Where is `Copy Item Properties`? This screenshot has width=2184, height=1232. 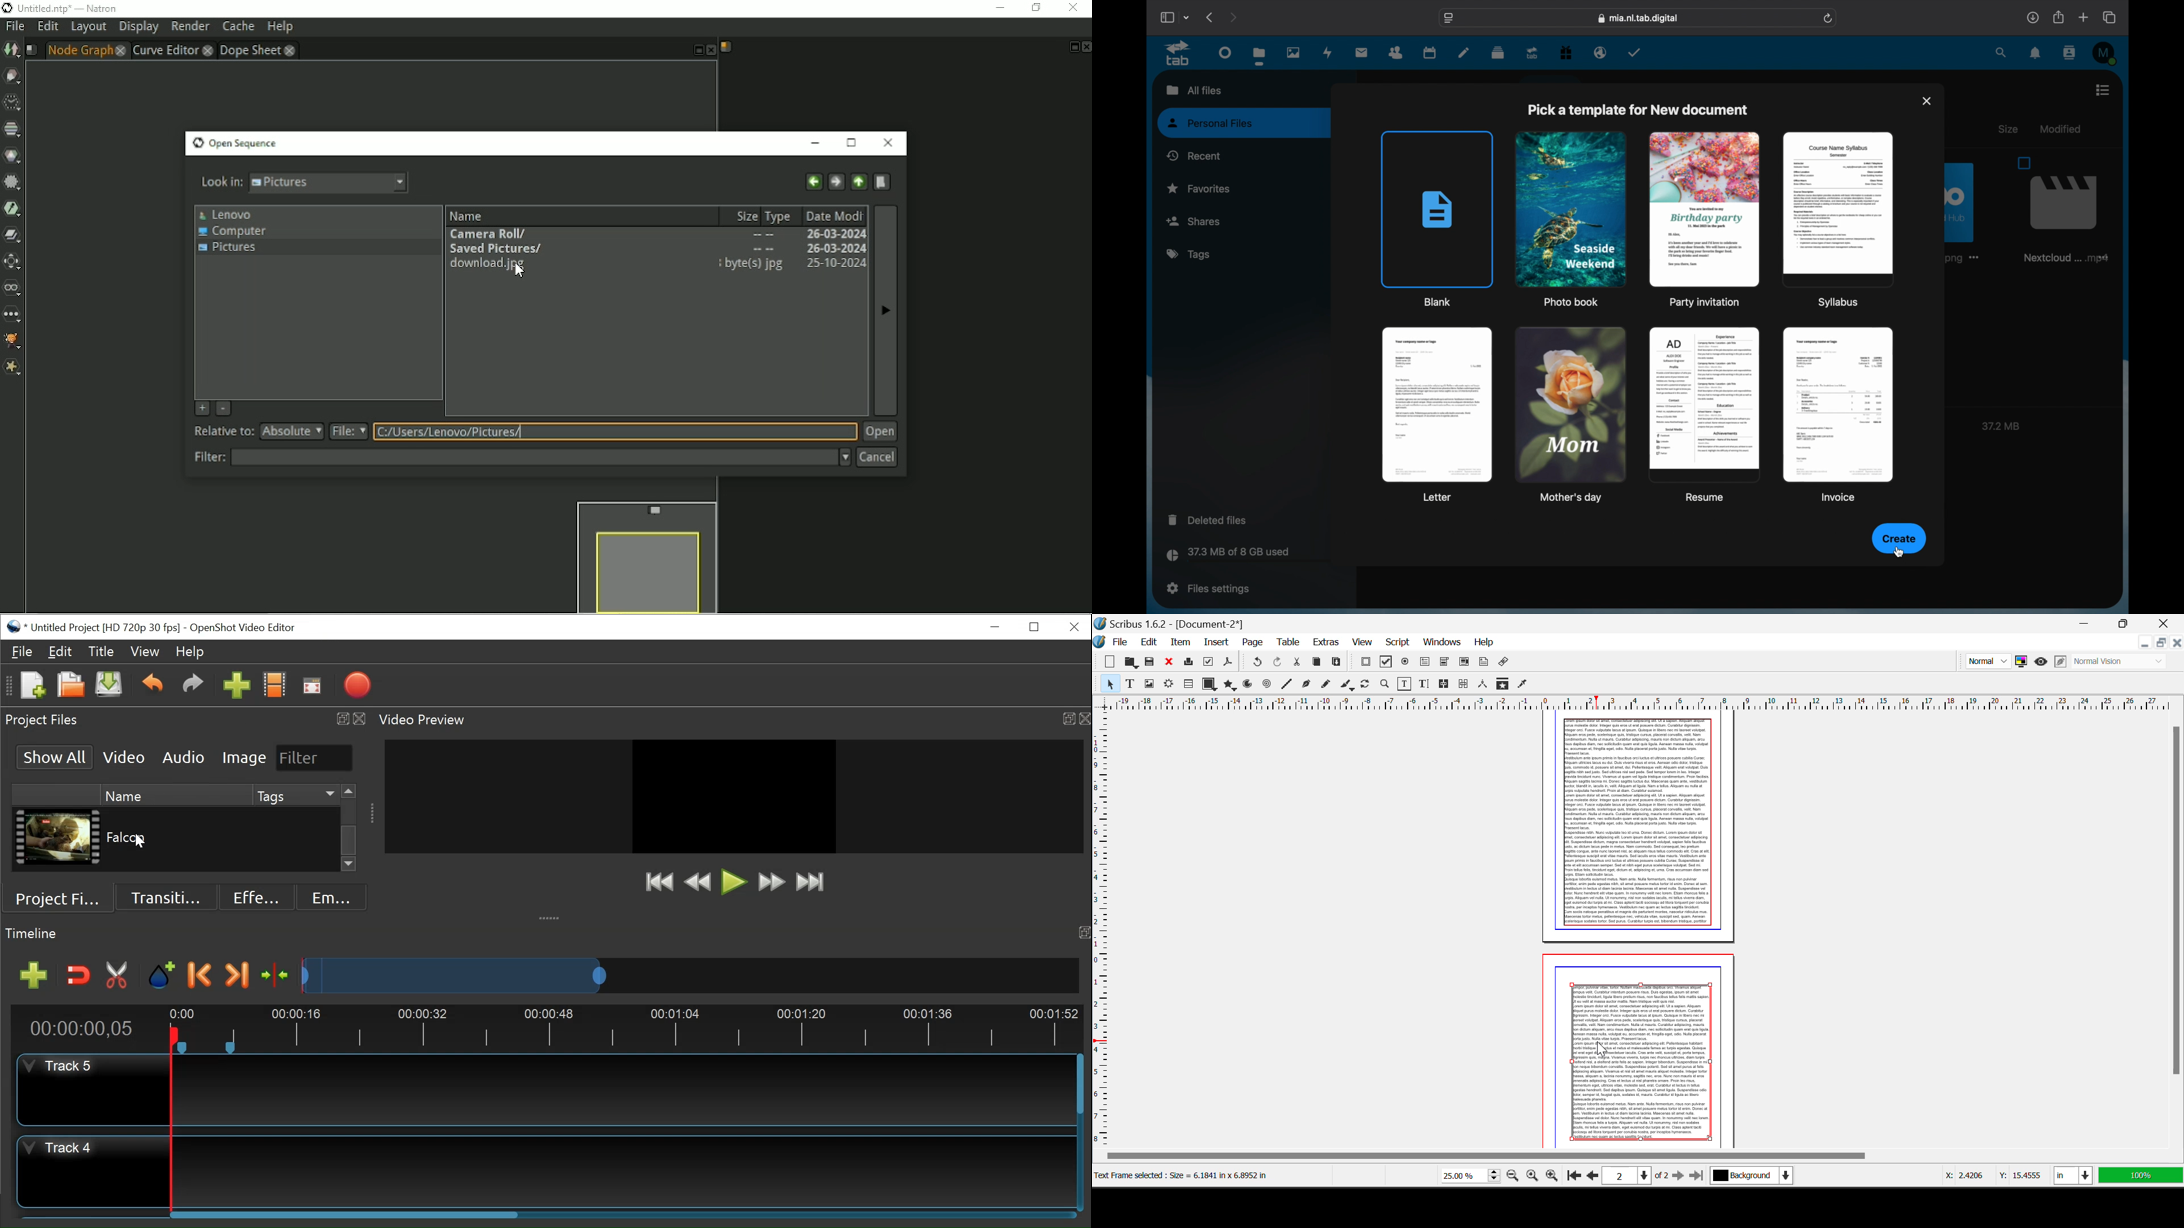 Copy Item Properties is located at coordinates (1502, 685).